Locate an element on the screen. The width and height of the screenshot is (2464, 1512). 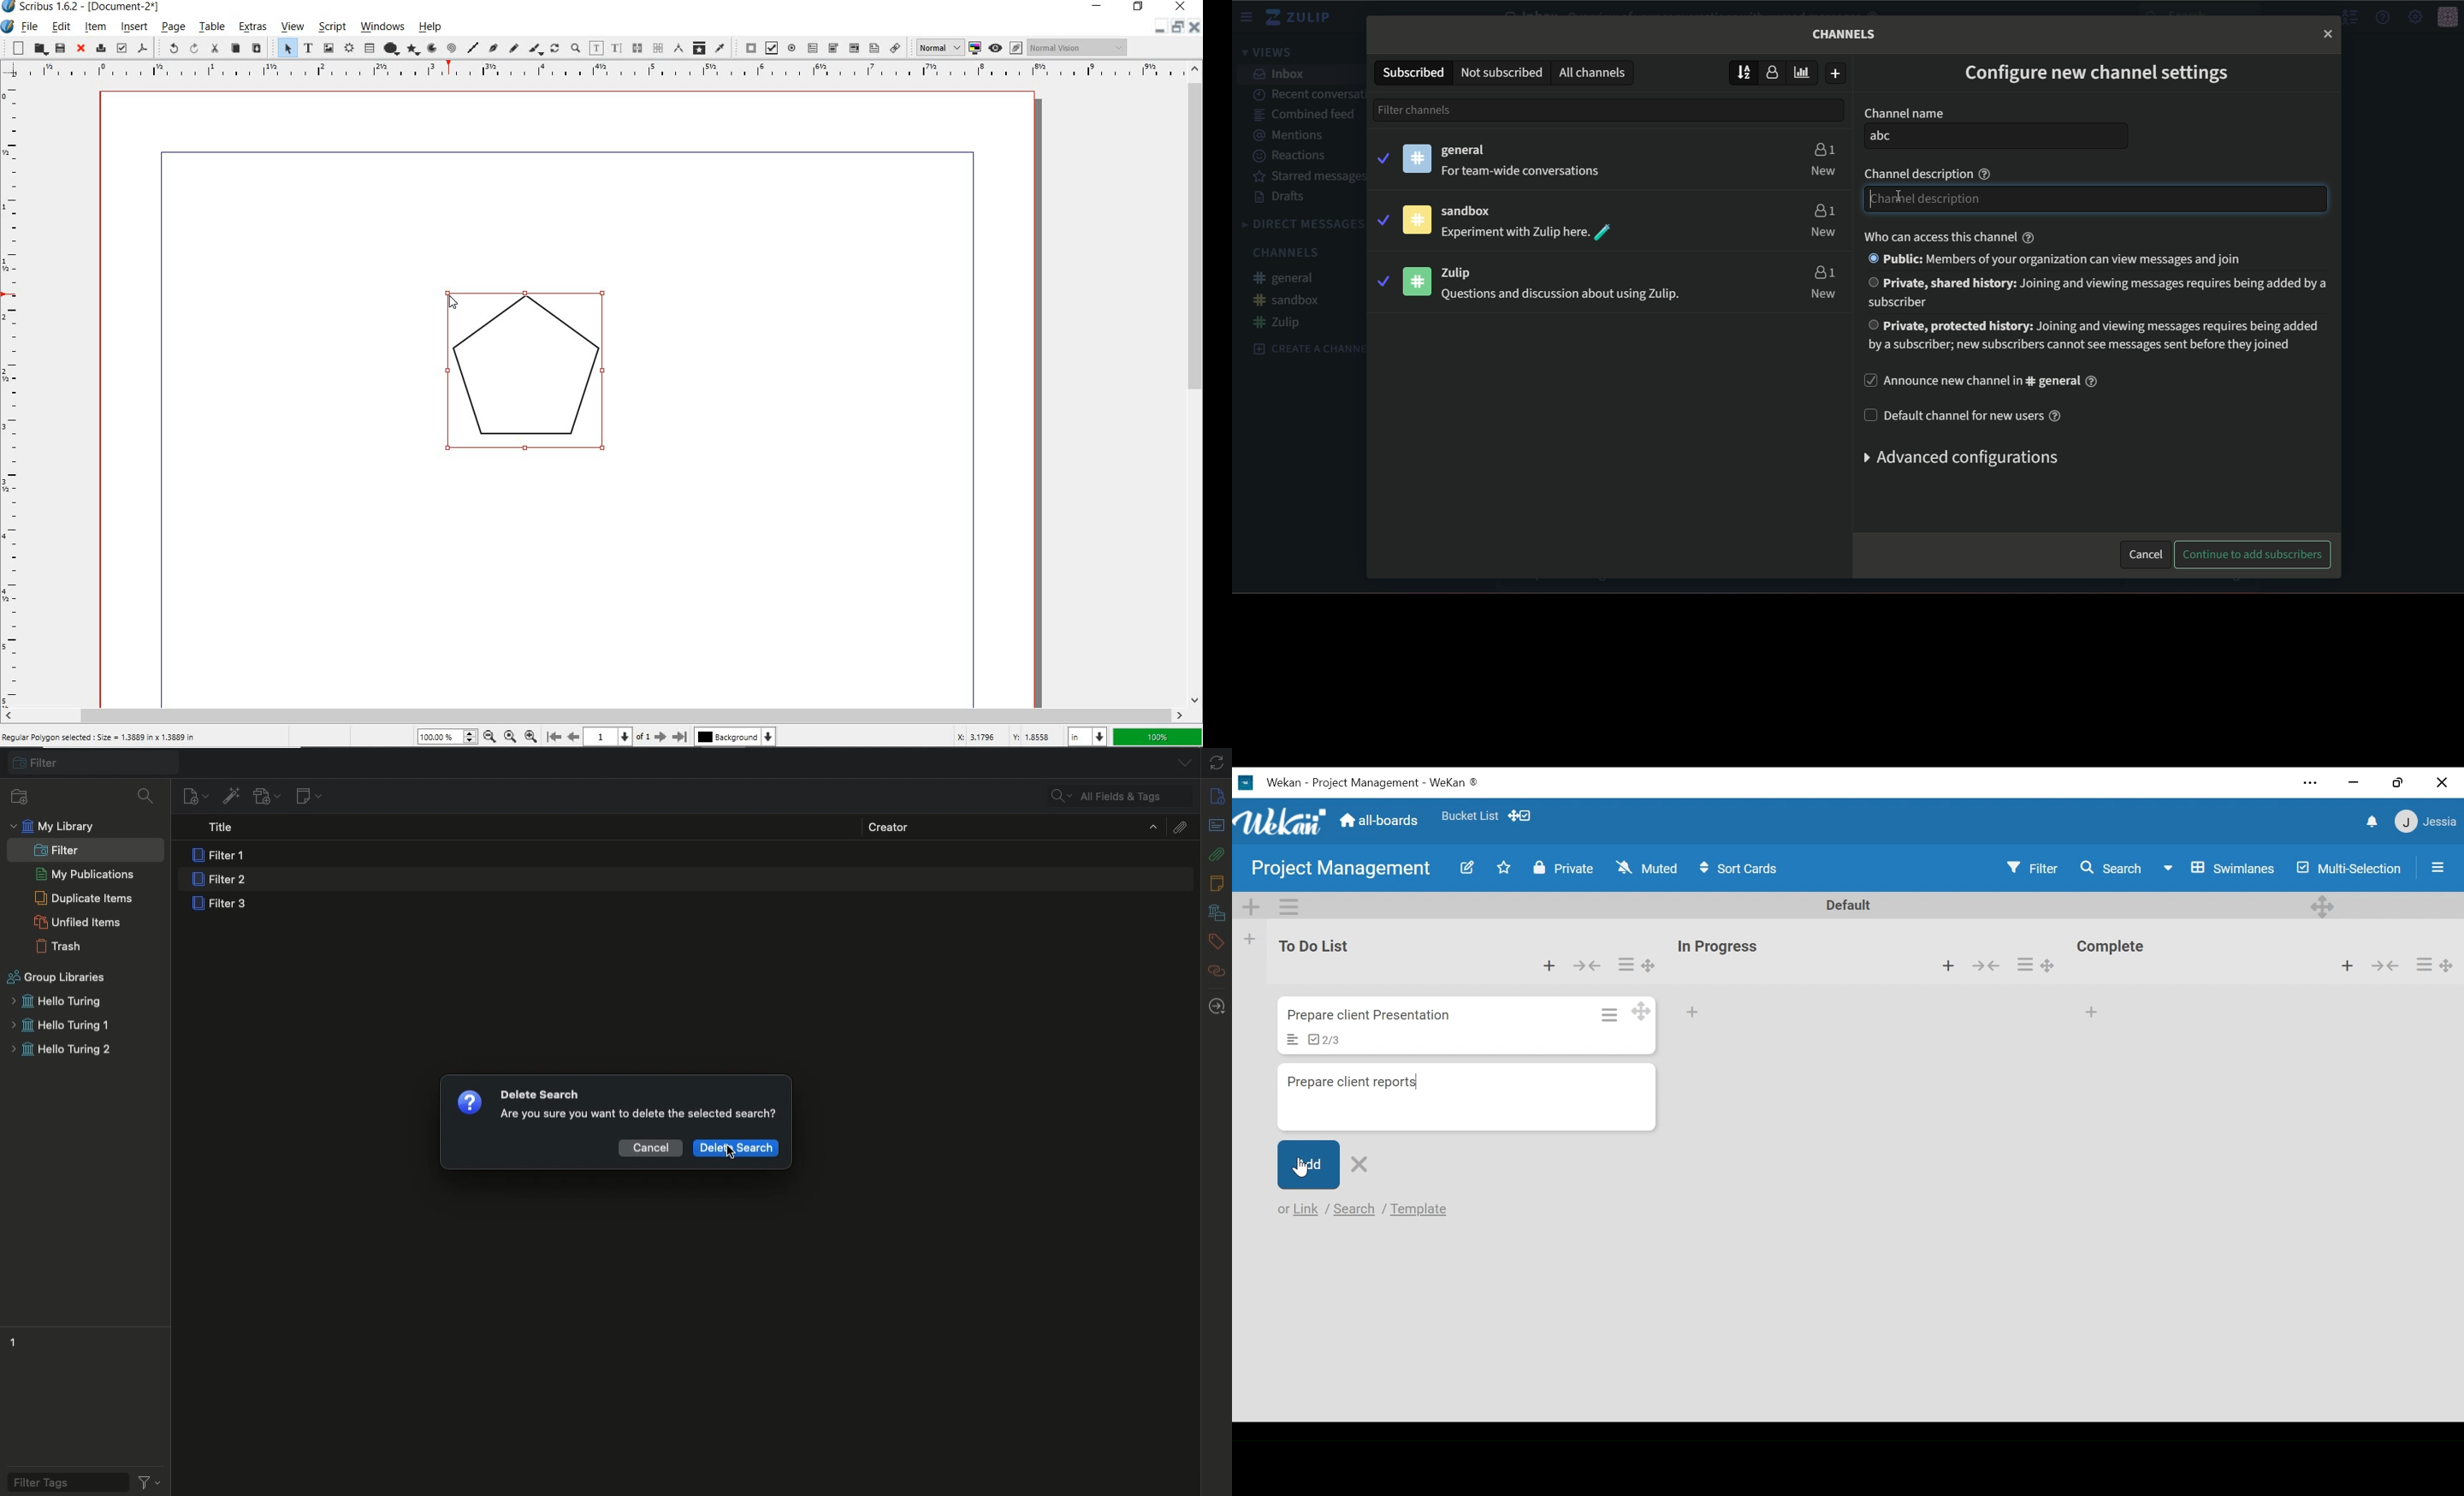
Creator is located at coordinates (1012, 826).